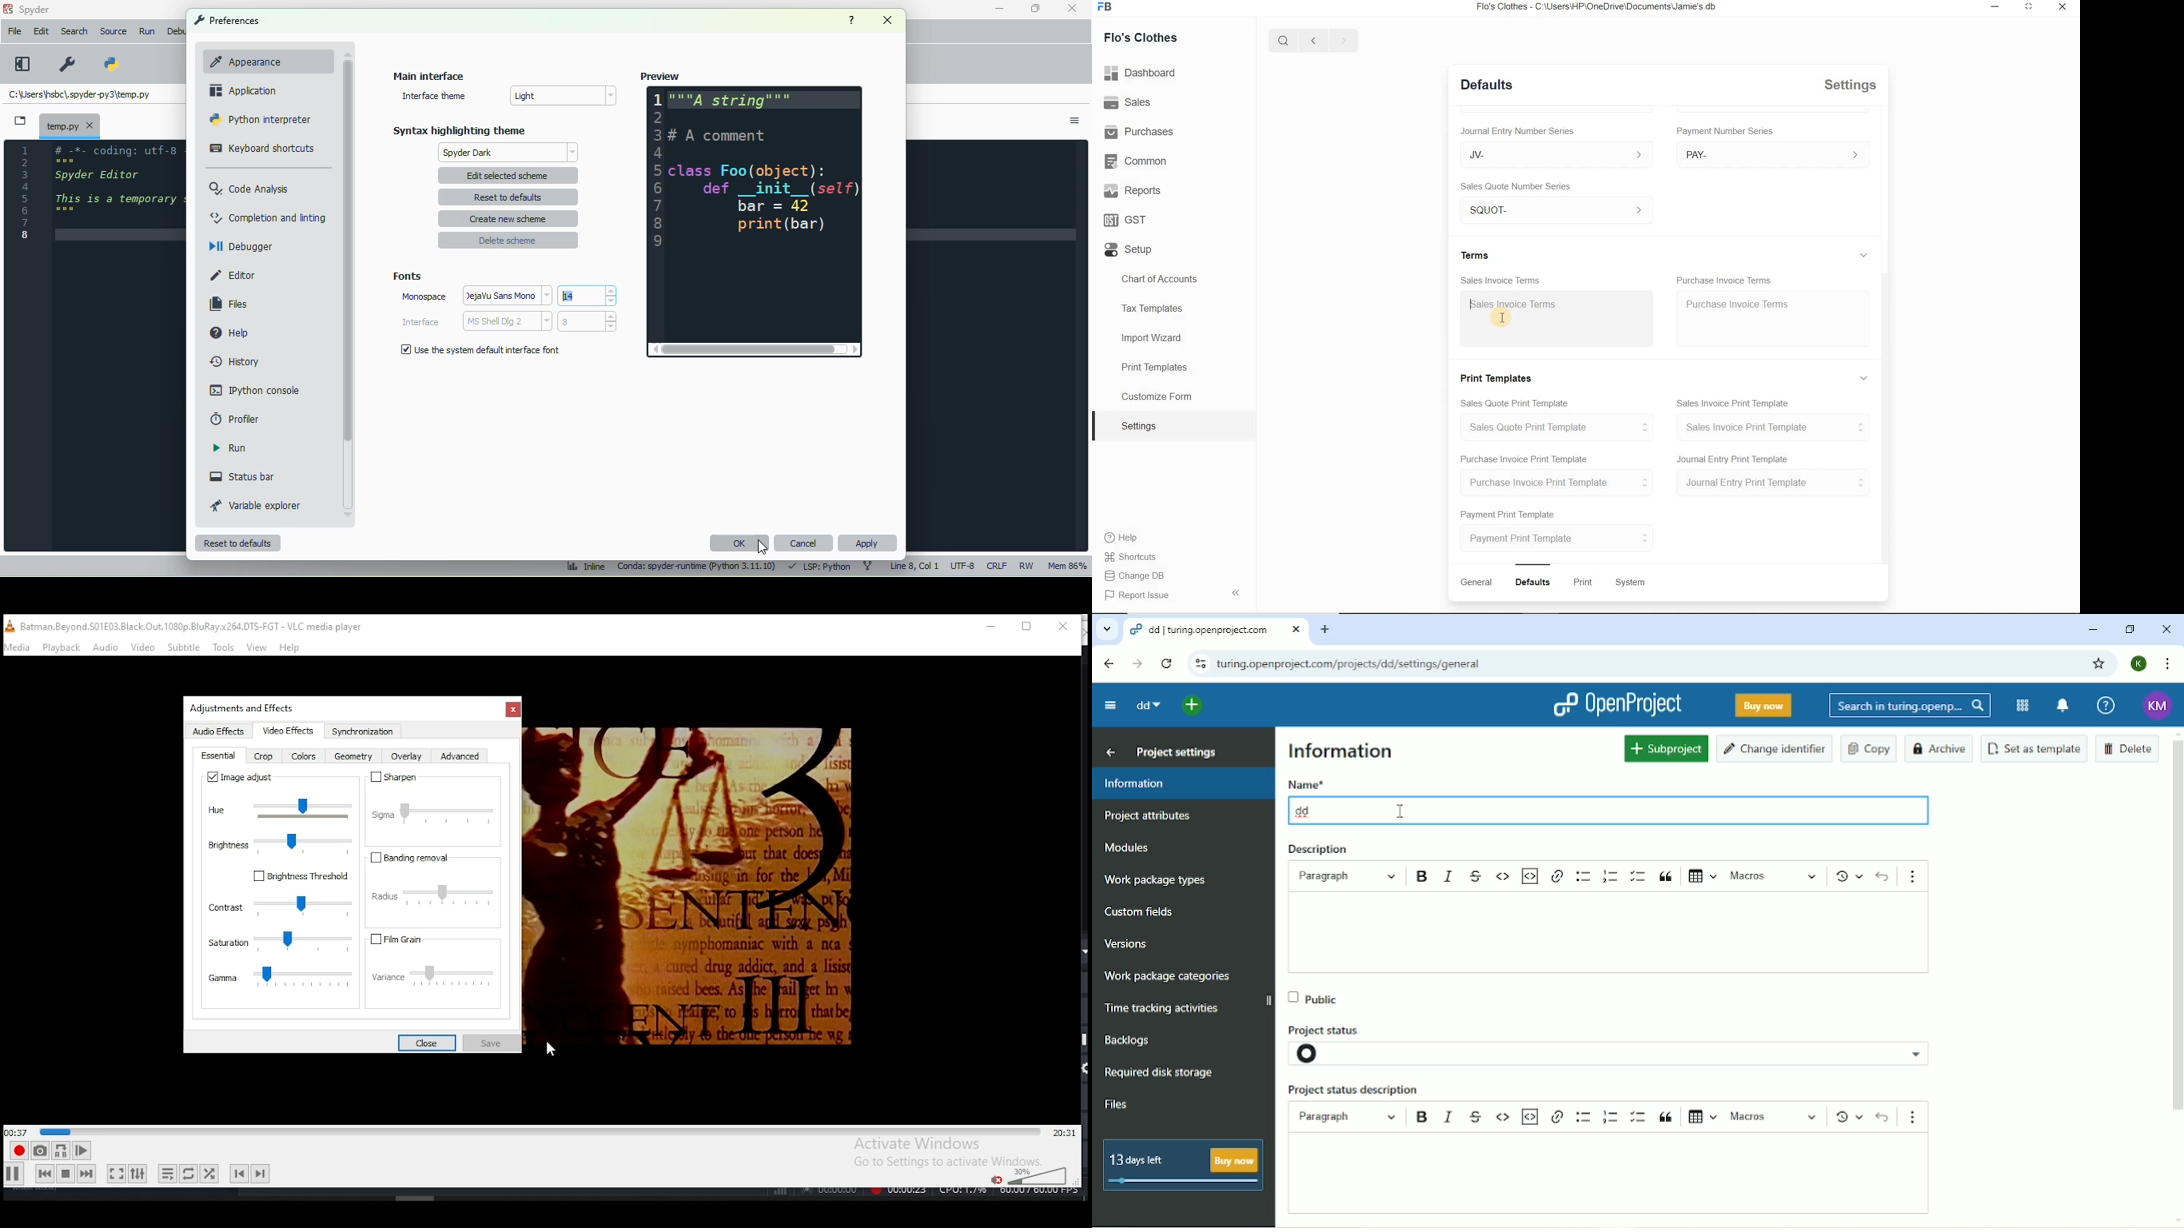 The width and height of the screenshot is (2184, 1232). Describe the element at coordinates (508, 197) in the screenshot. I see `reset to defaults` at that location.